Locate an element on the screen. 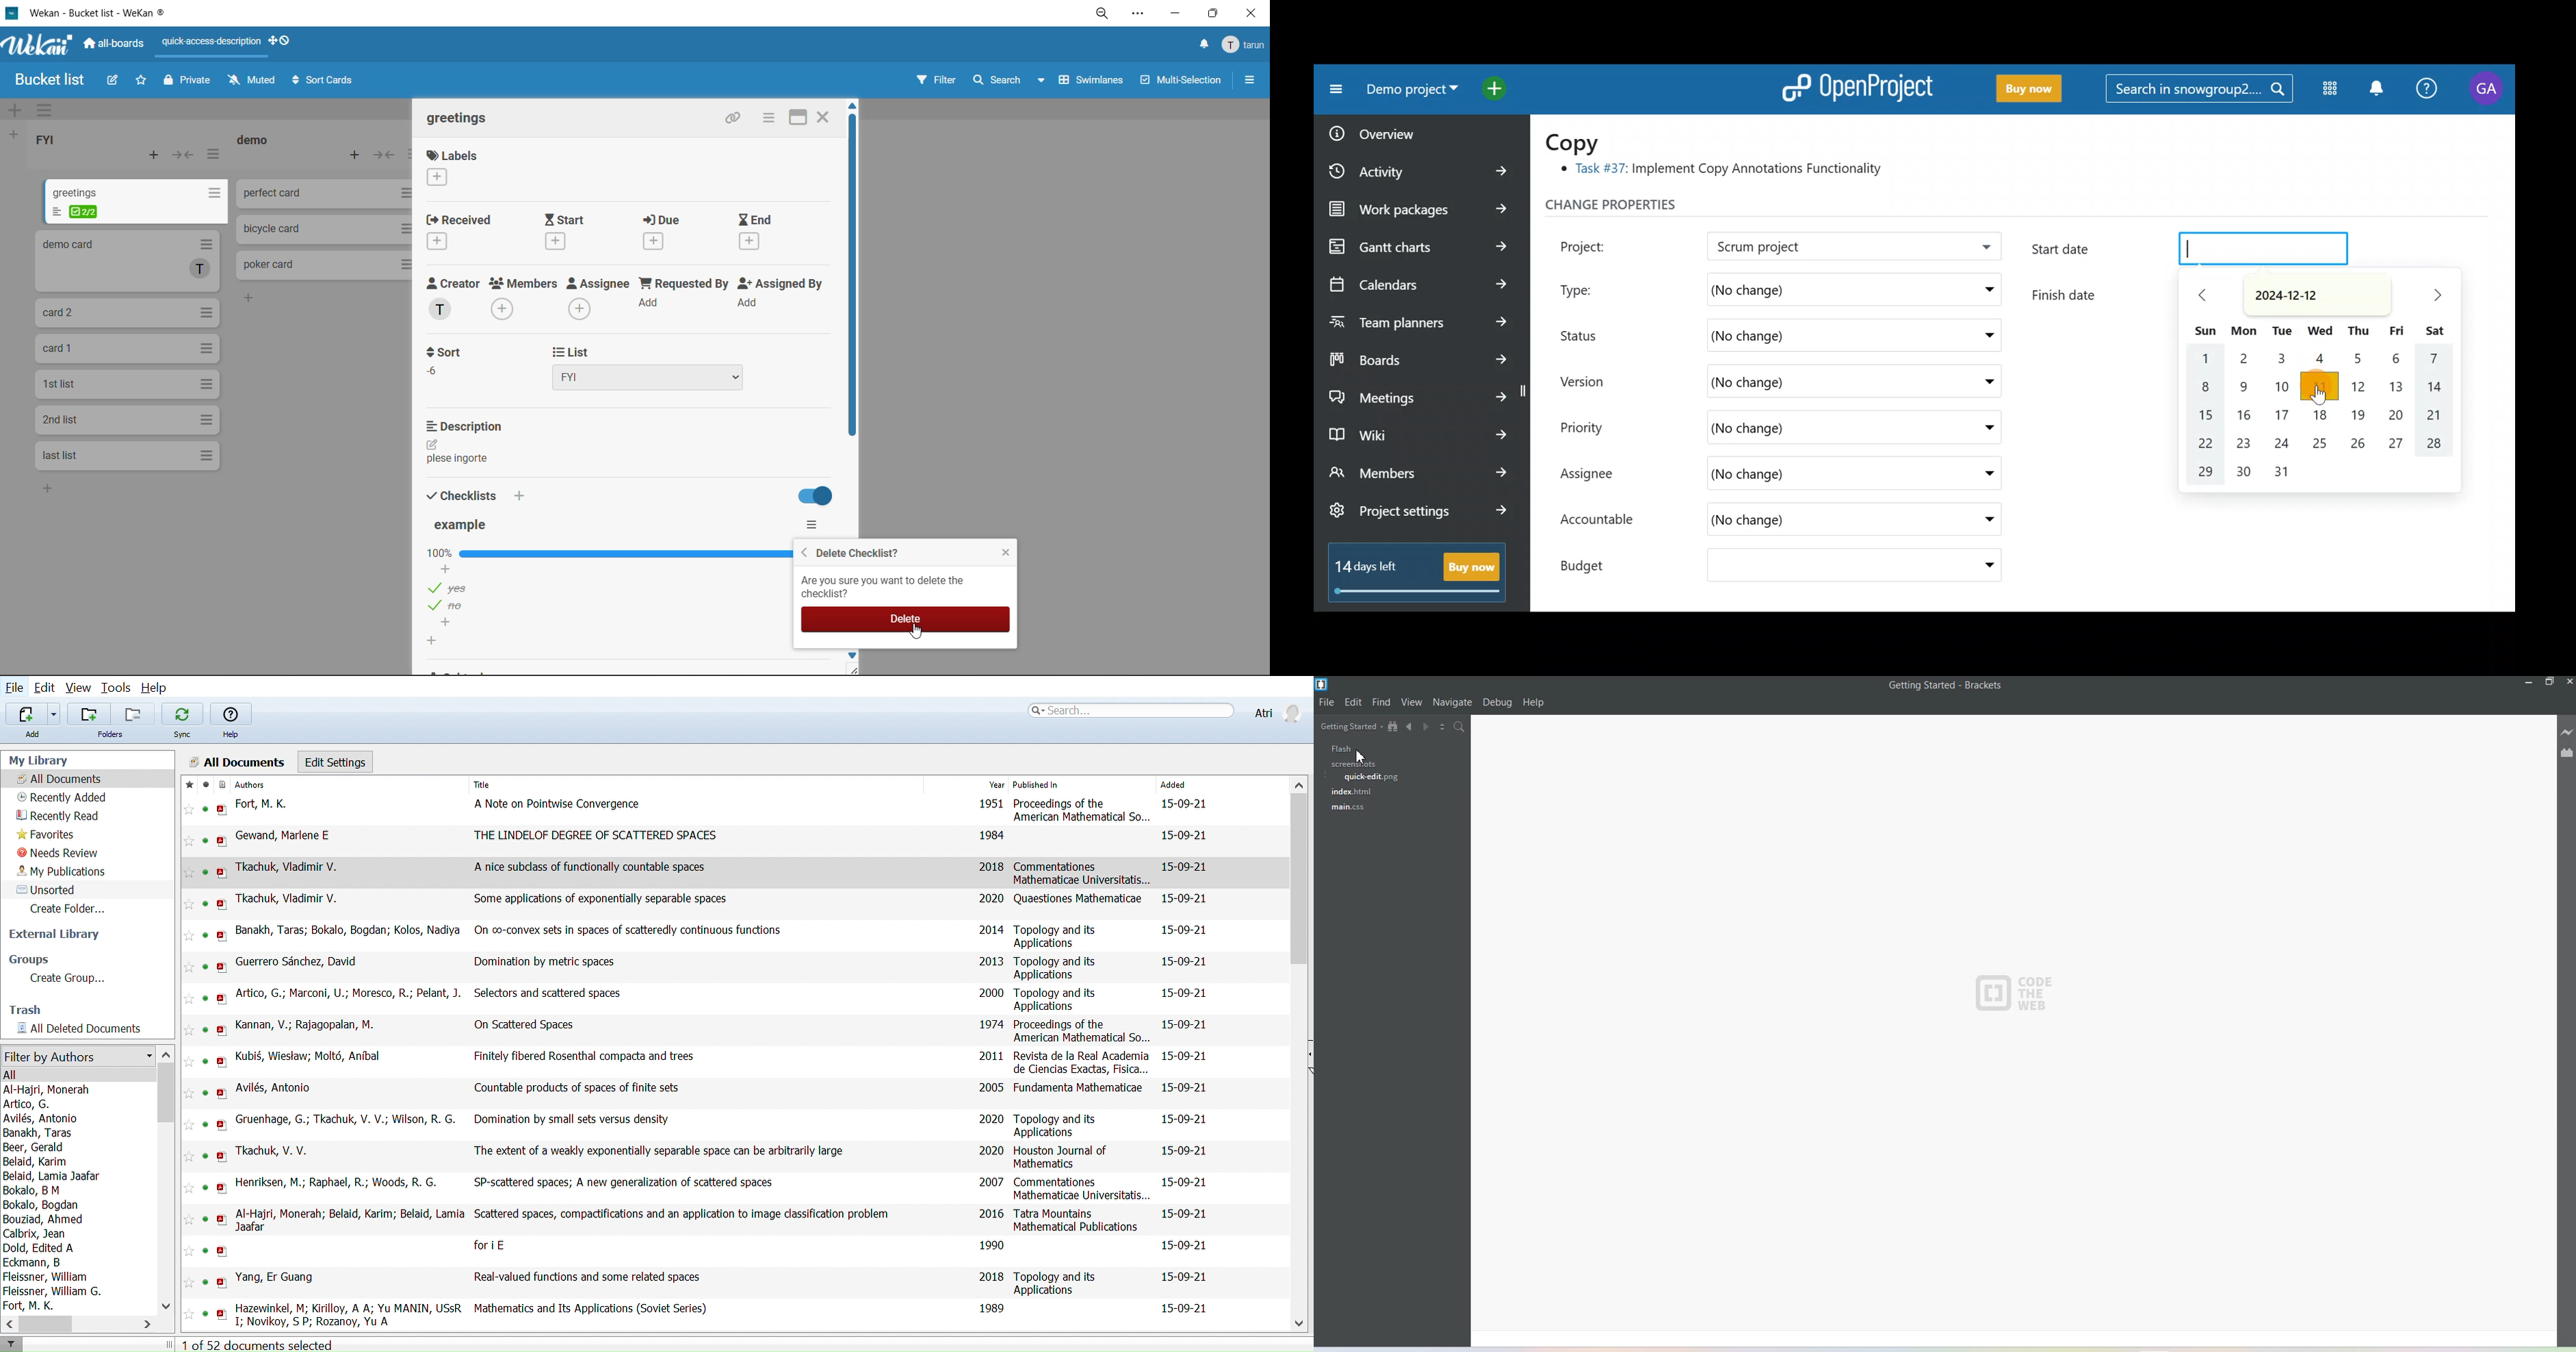 The height and width of the screenshot is (1372, 2576). open PDF is located at coordinates (223, 1061).